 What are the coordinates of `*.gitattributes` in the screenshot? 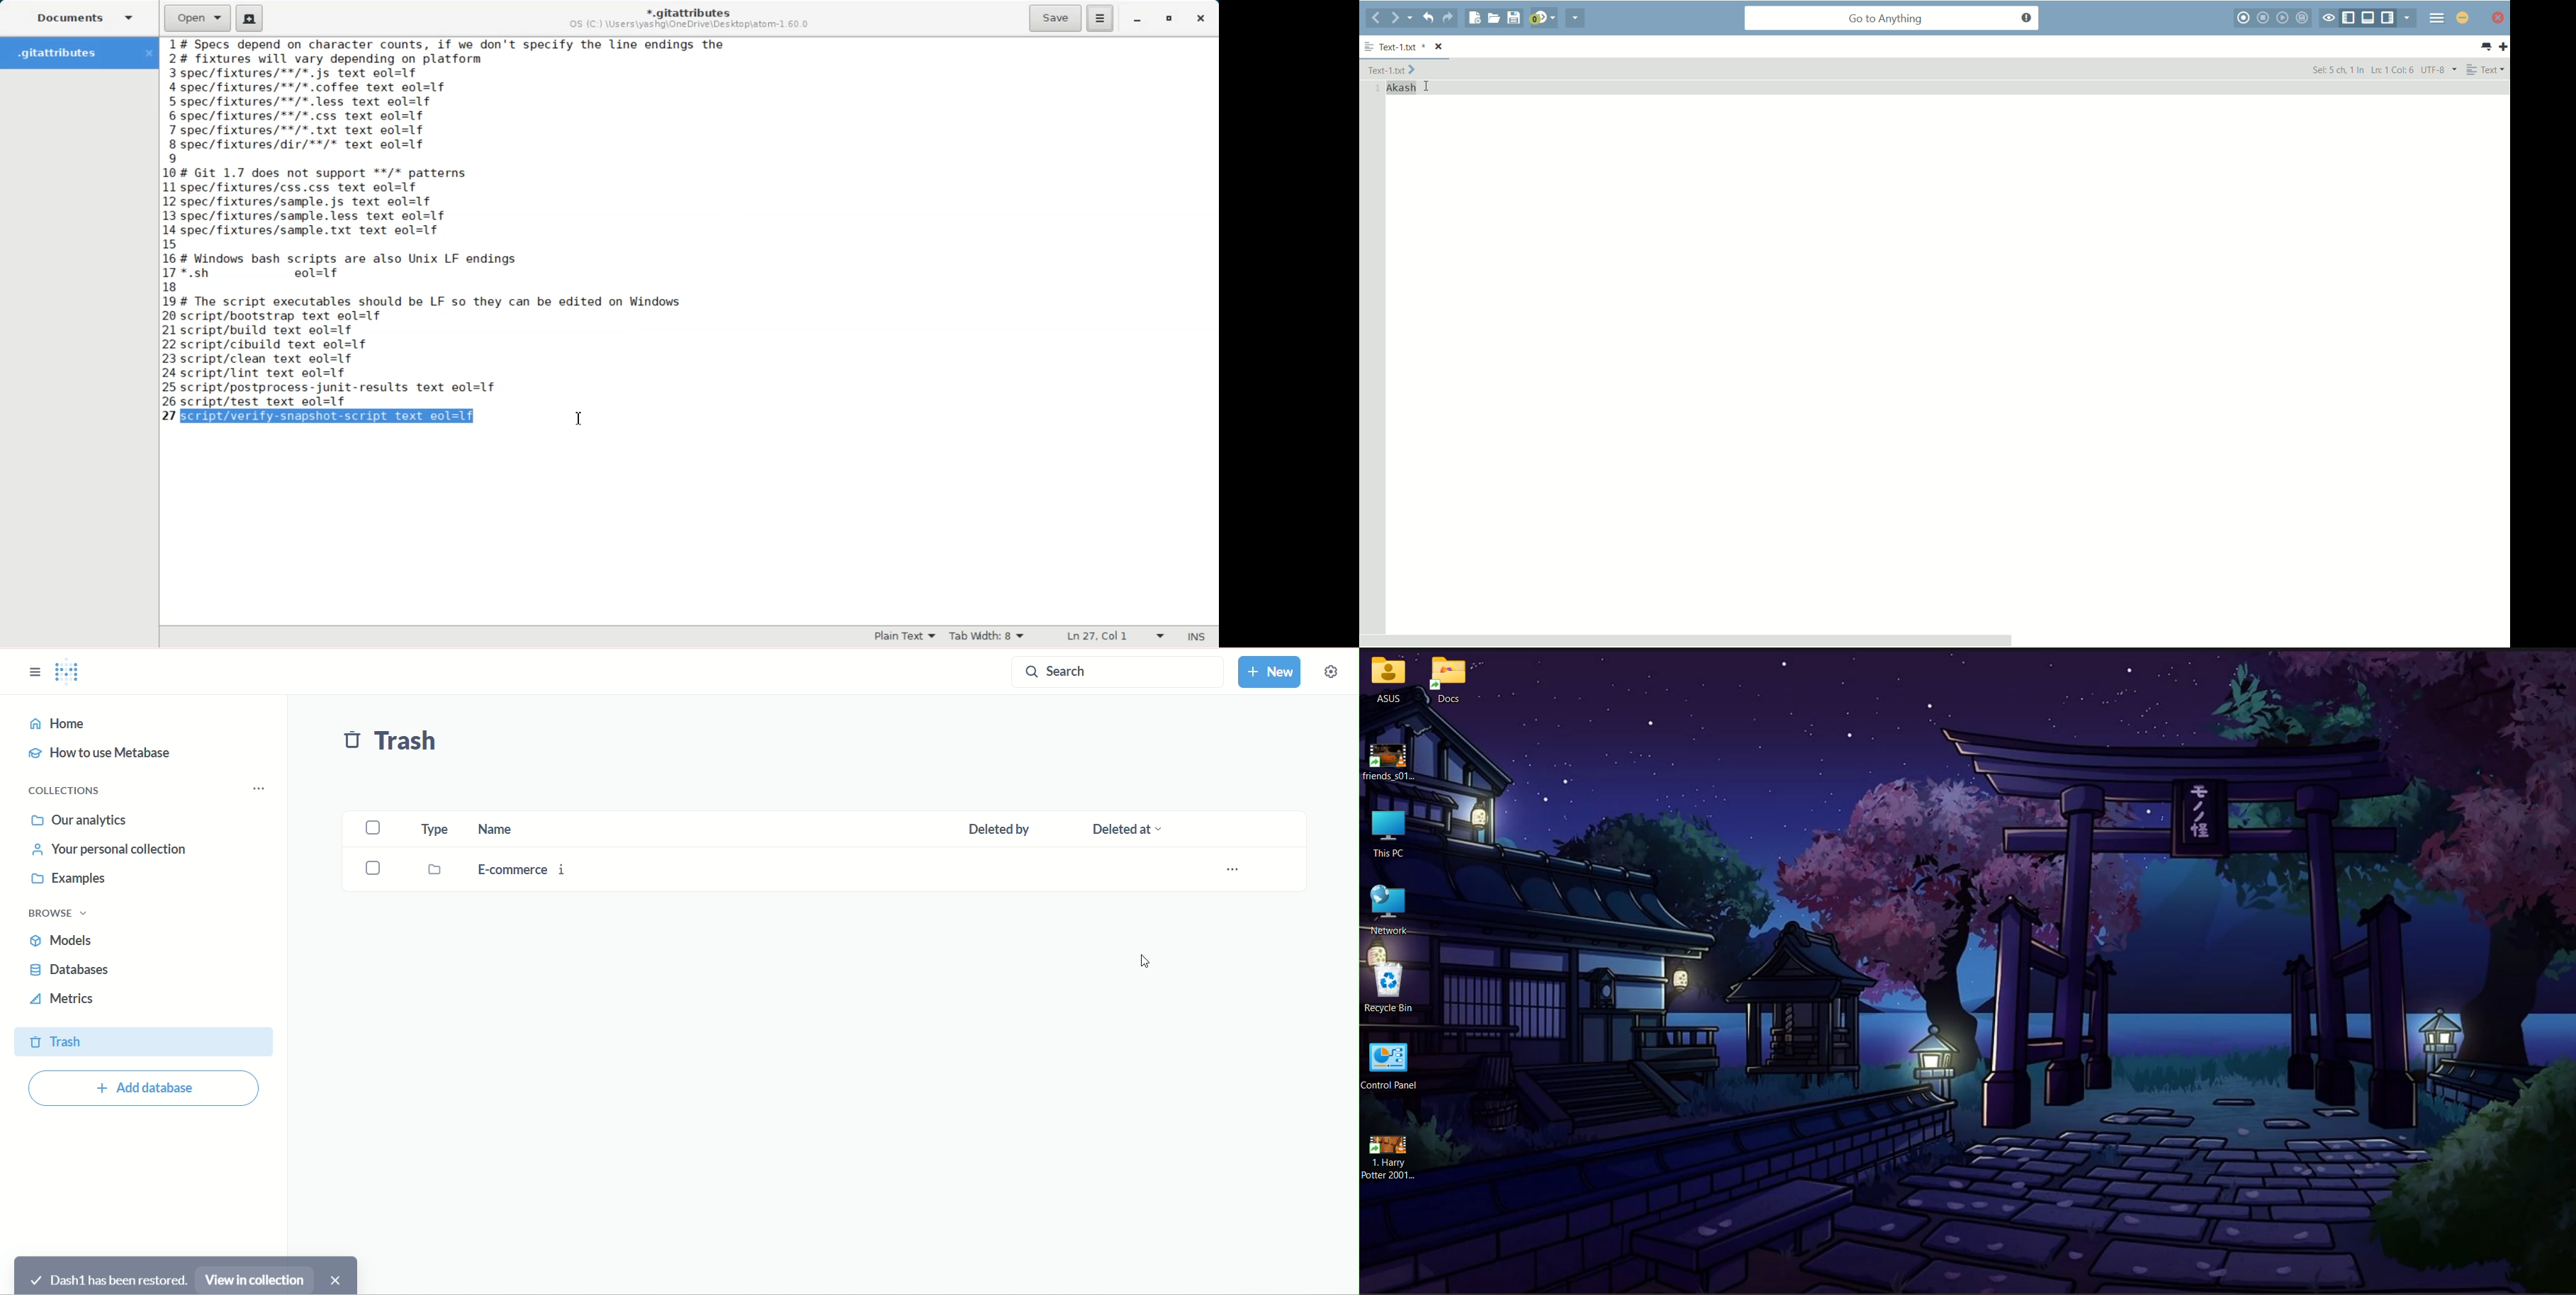 It's located at (686, 10).